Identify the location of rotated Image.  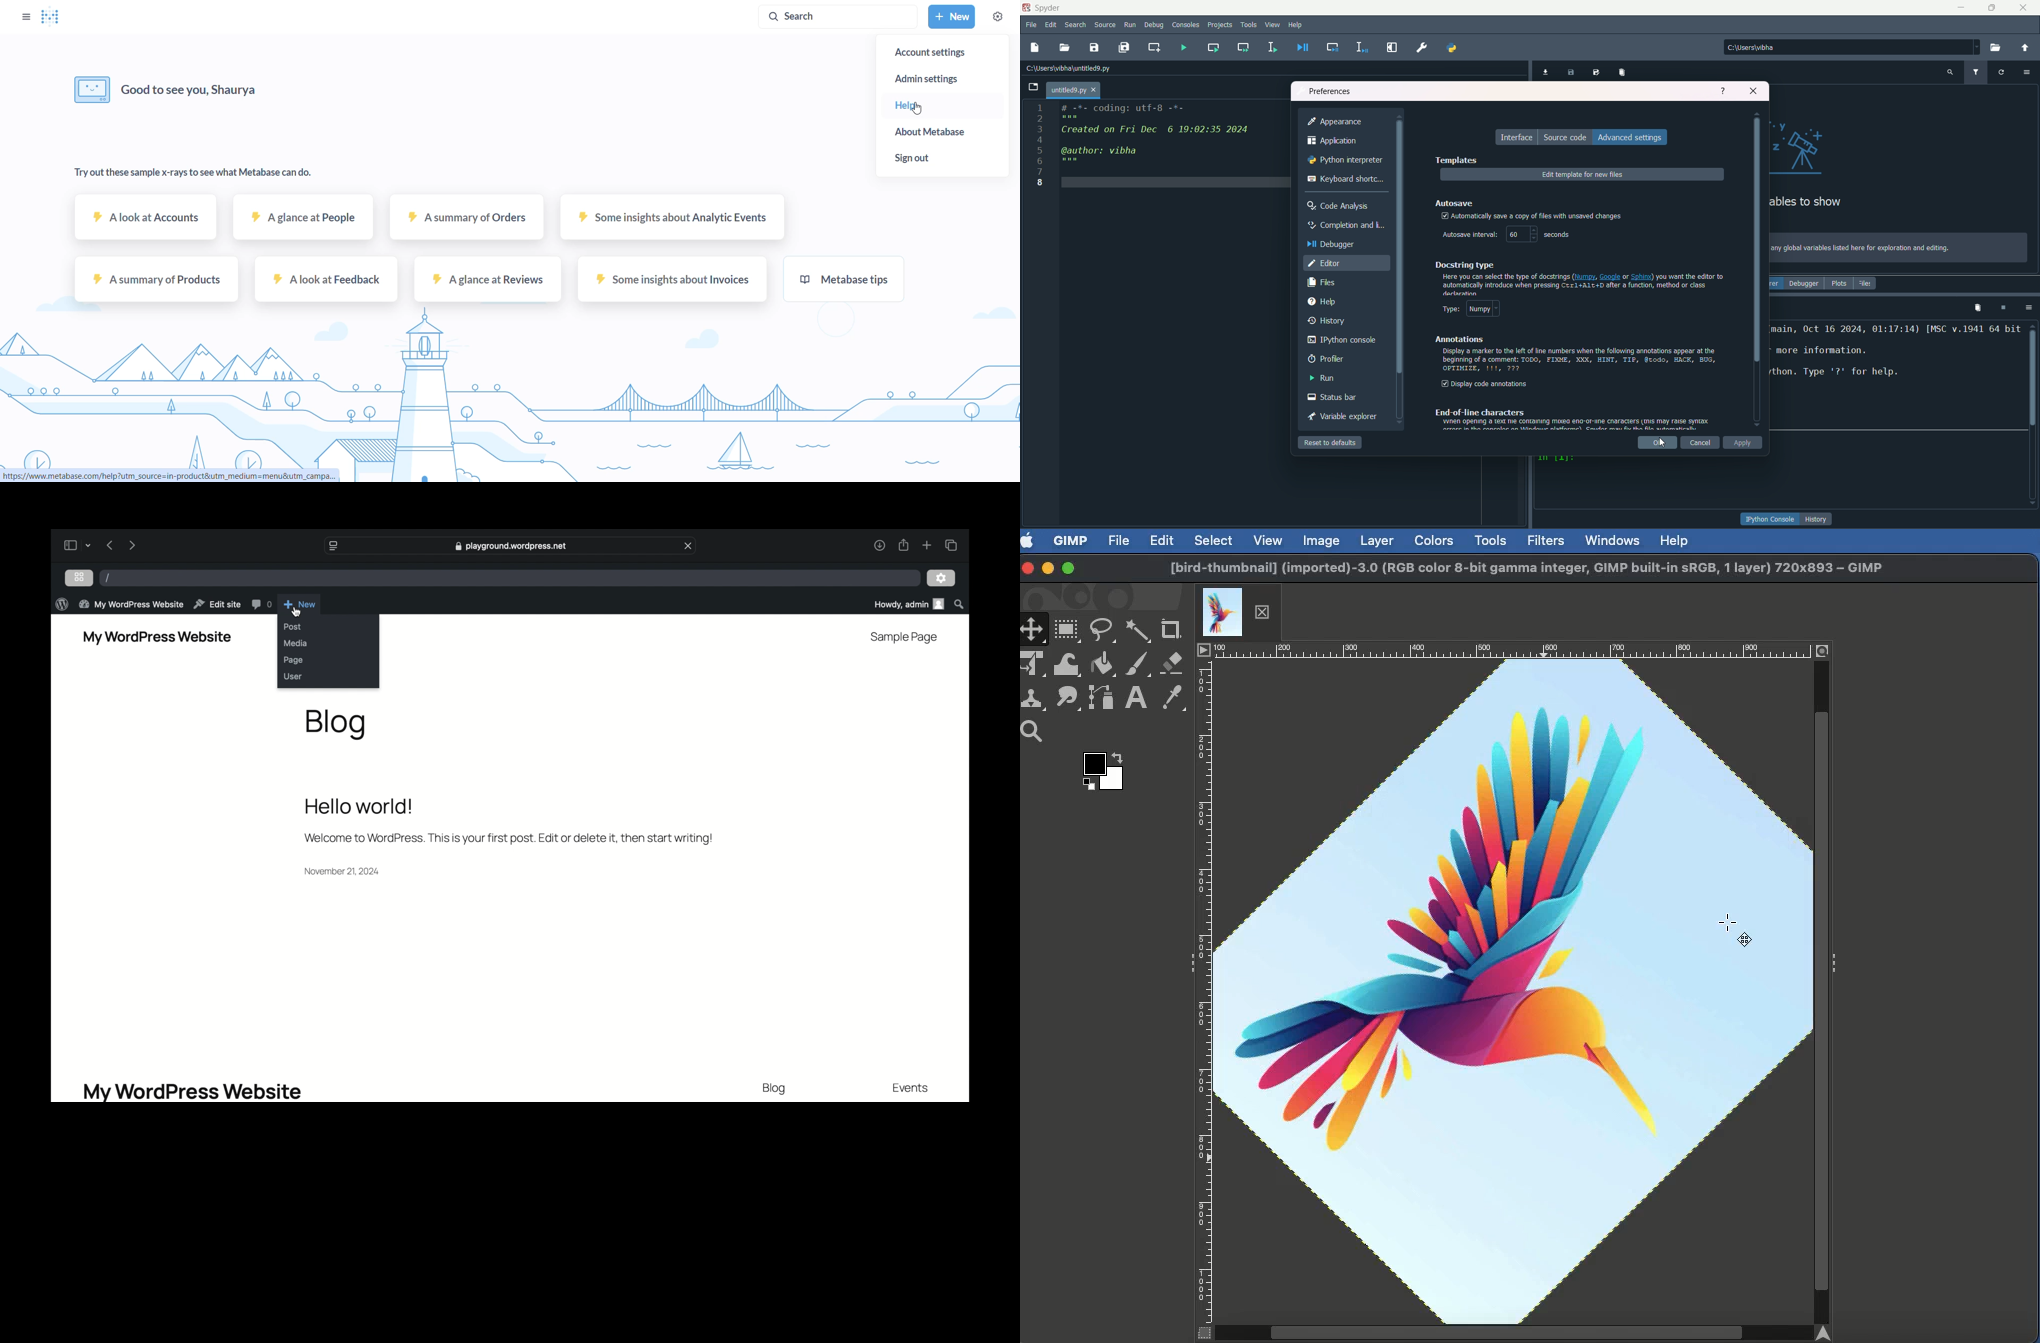
(1514, 988).